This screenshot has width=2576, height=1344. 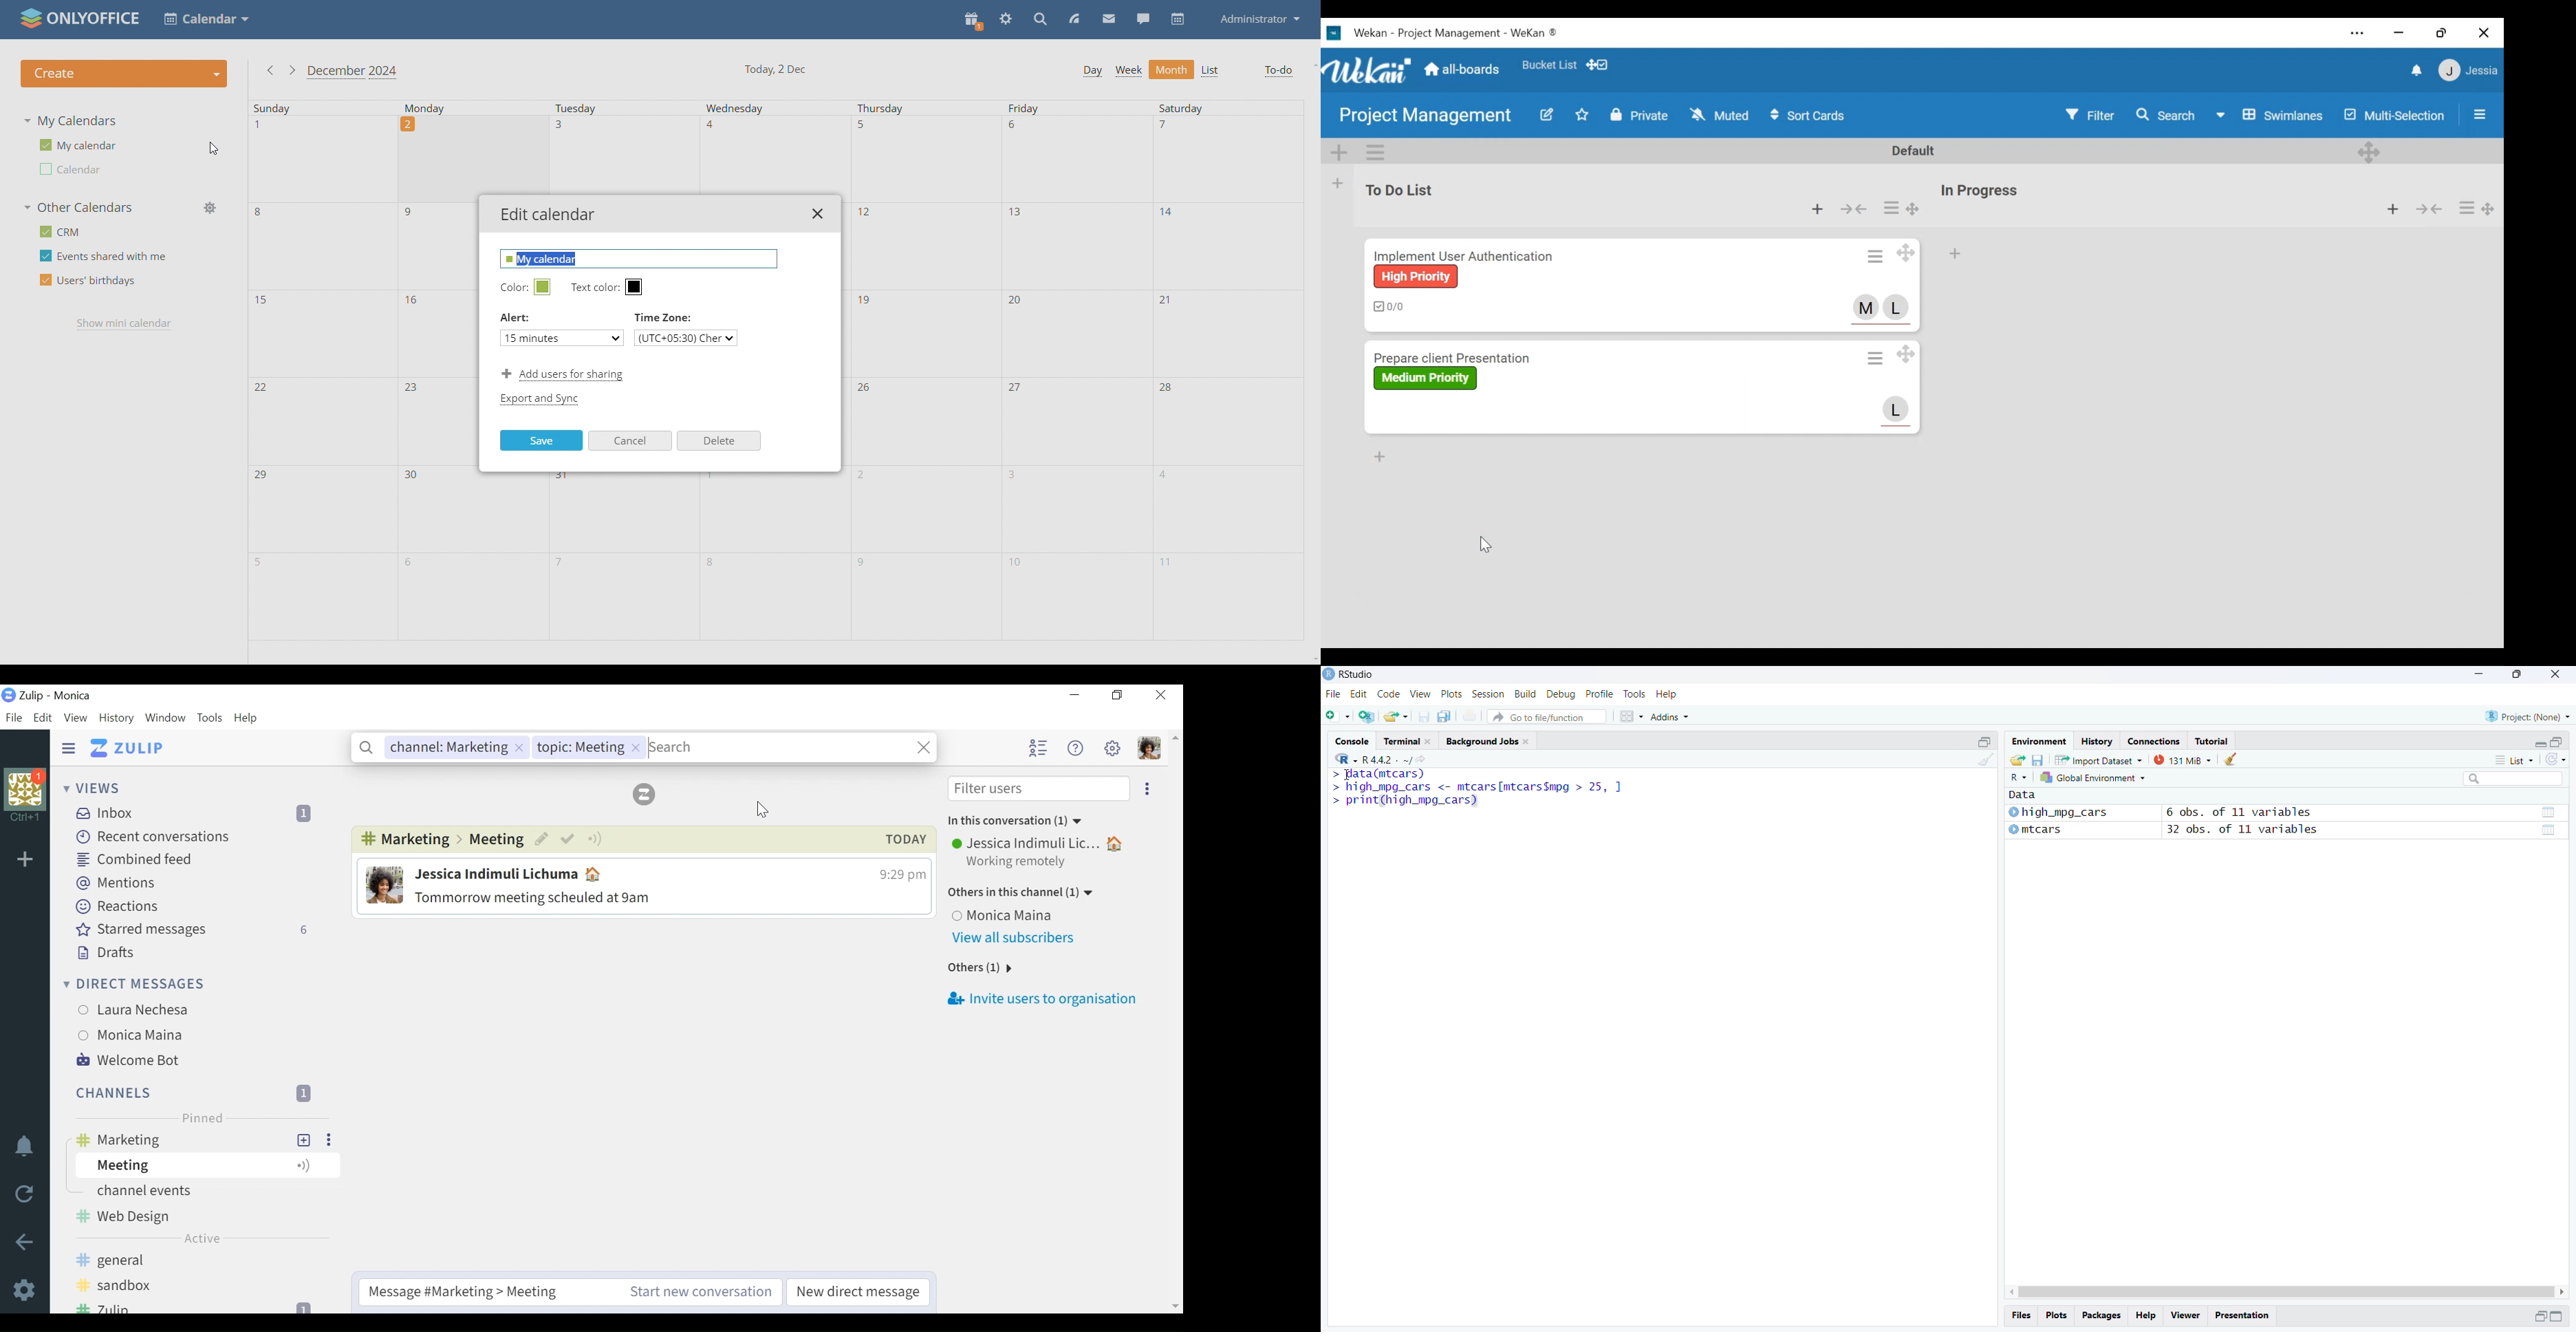 I want to click on Tools, so click(x=210, y=718).